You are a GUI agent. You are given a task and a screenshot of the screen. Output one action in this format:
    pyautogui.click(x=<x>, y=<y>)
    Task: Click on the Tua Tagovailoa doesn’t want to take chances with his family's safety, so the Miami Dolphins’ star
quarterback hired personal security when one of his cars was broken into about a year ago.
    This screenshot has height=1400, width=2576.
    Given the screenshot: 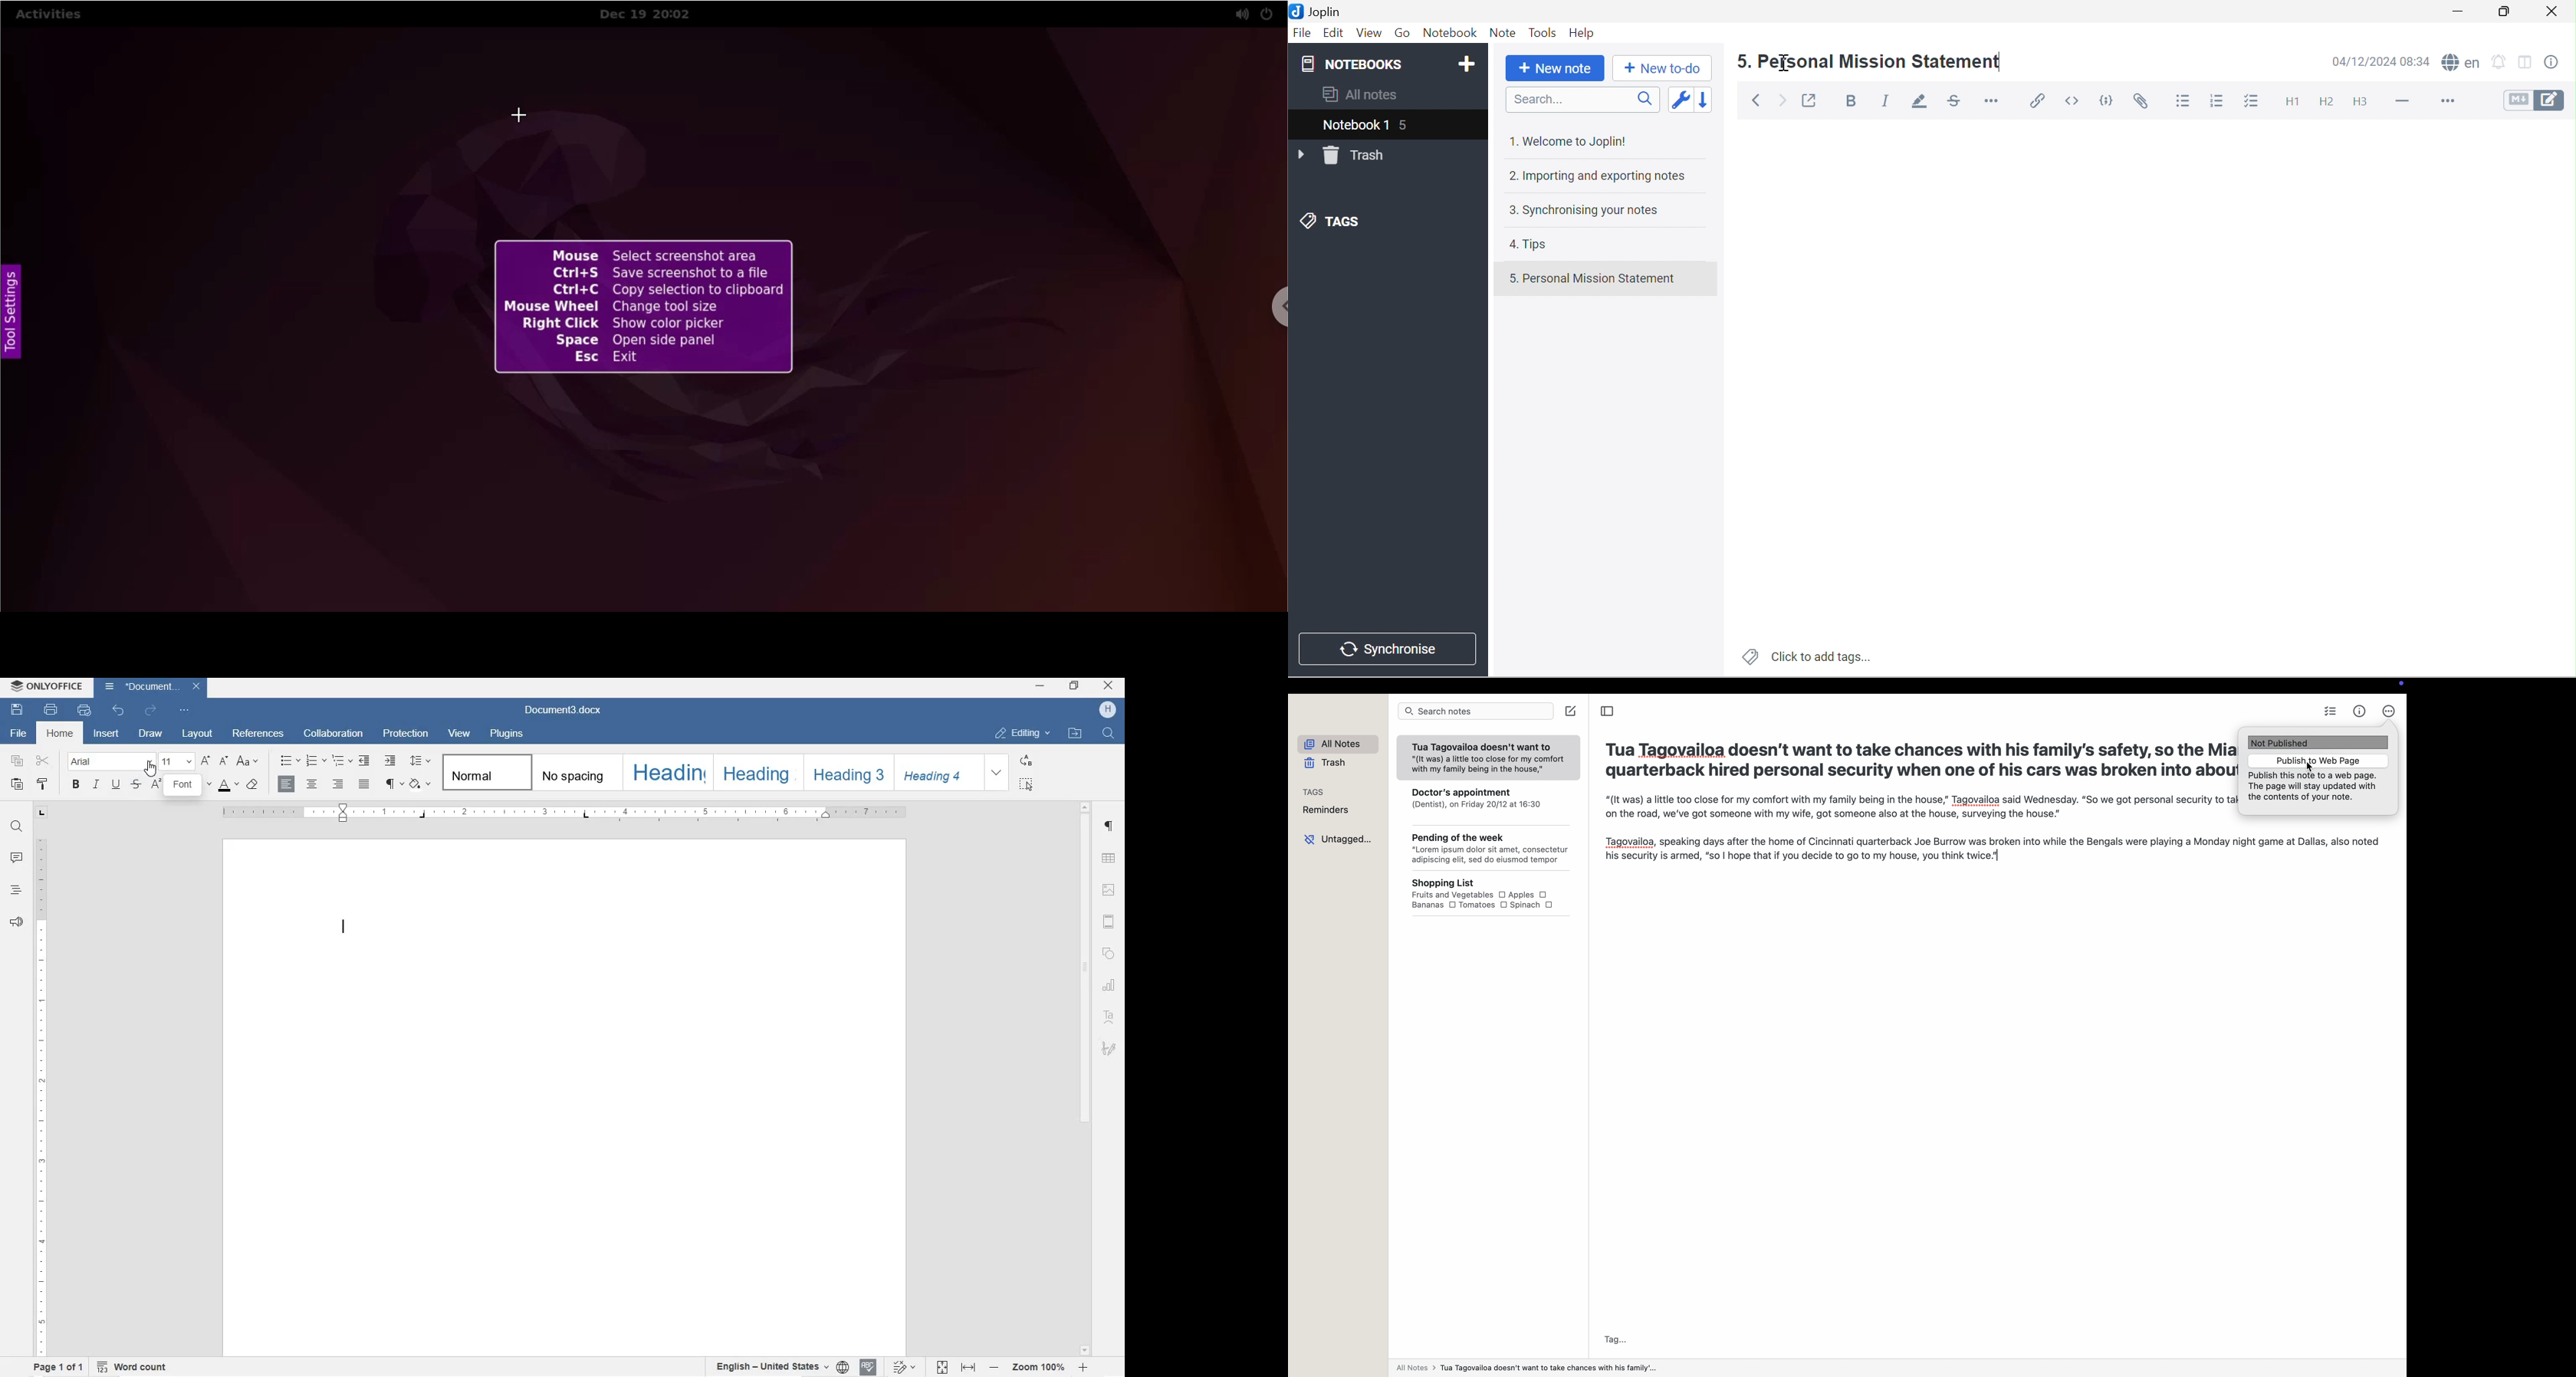 What is the action you would take?
    pyautogui.click(x=1915, y=763)
    